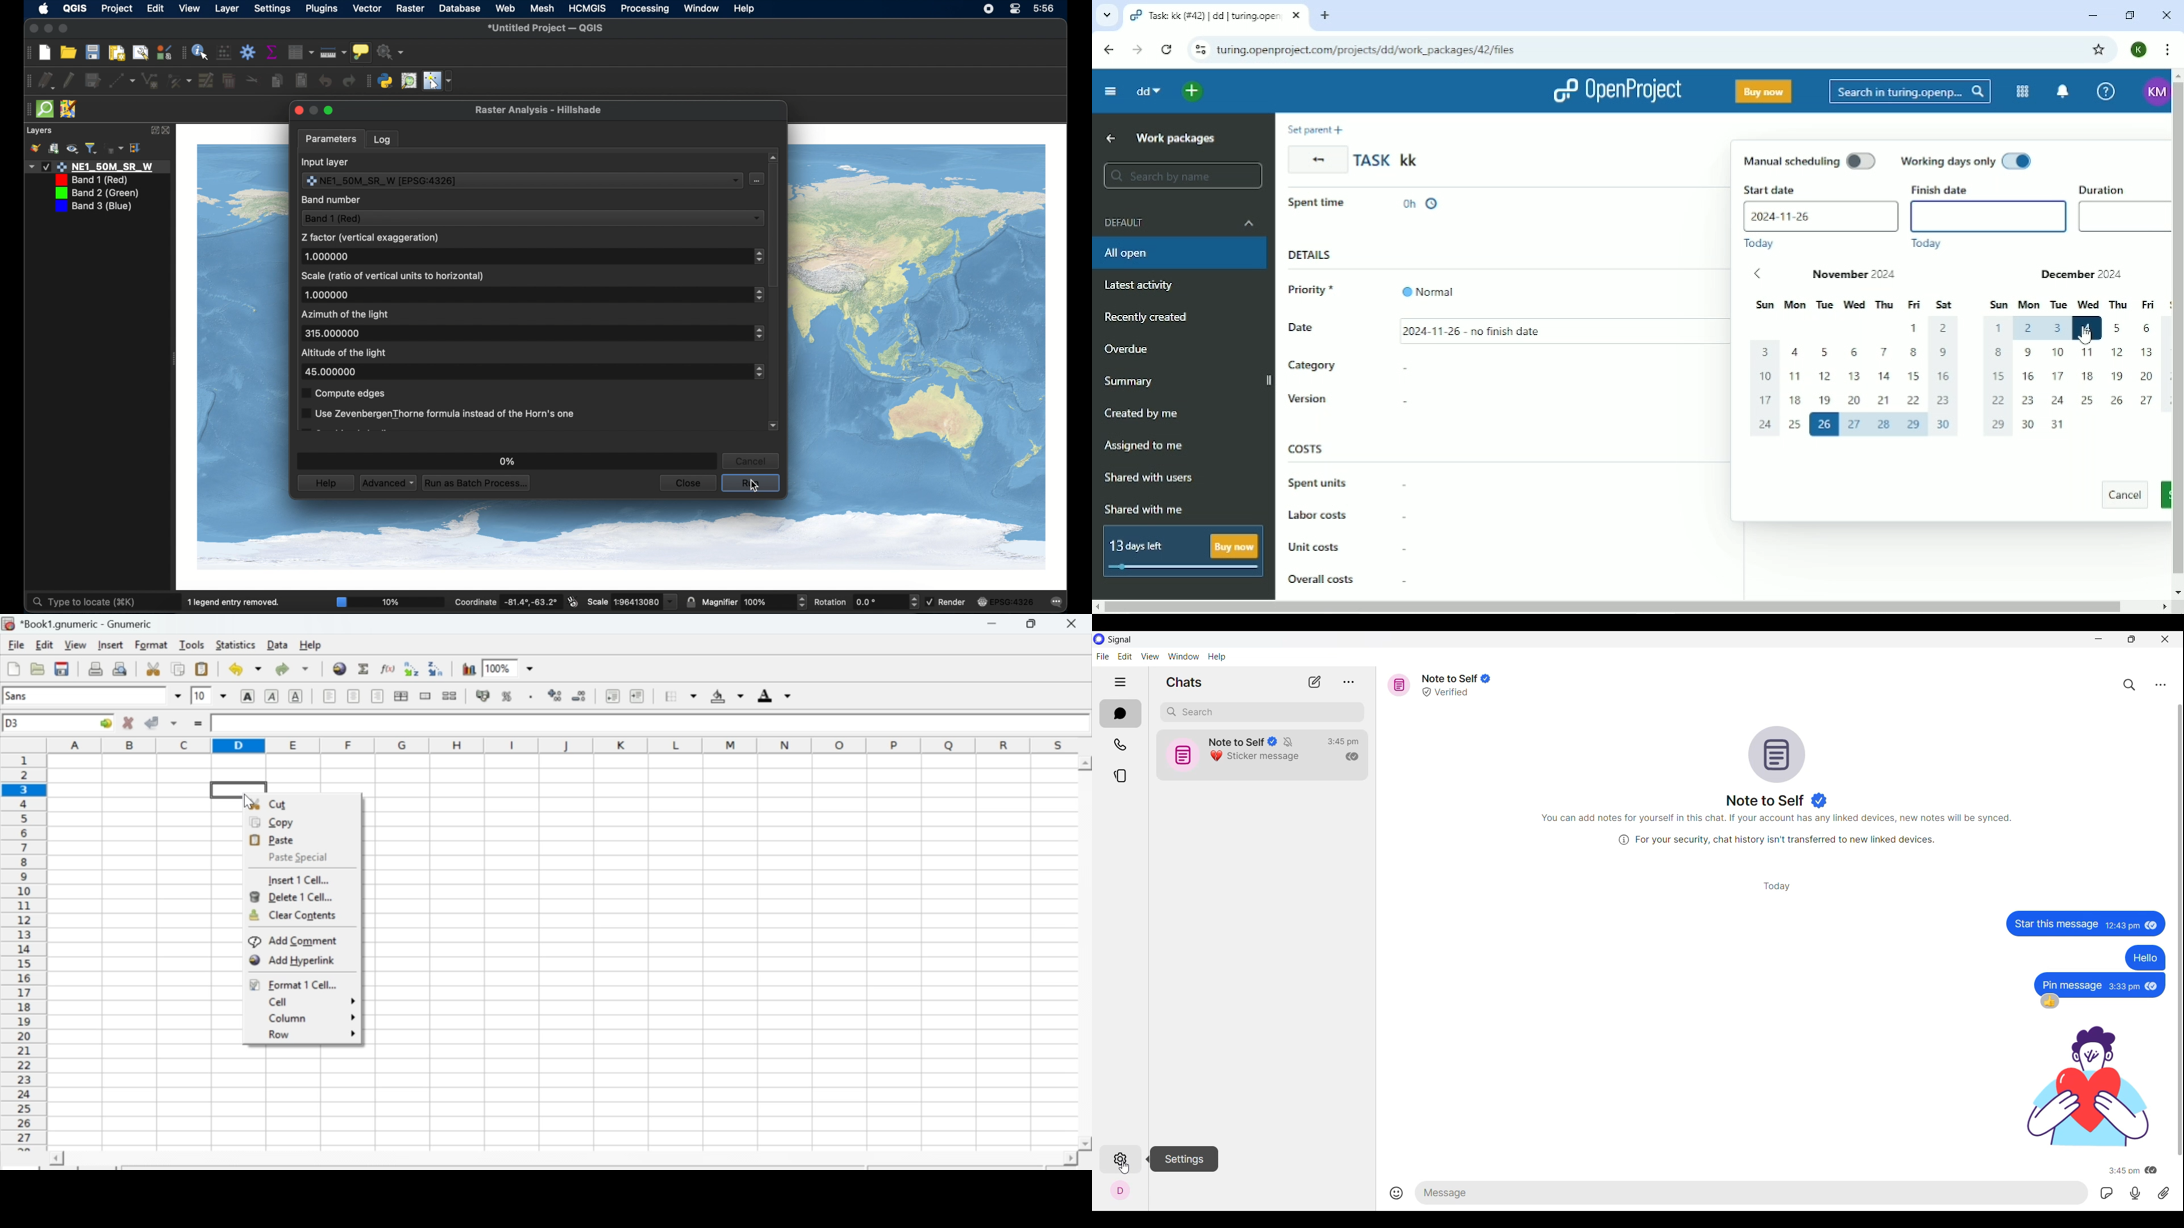 The height and width of the screenshot is (1232, 2184). What do you see at coordinates (154, 669) in the screenshot?
I see `Cut` at bounding box center [154, 669].